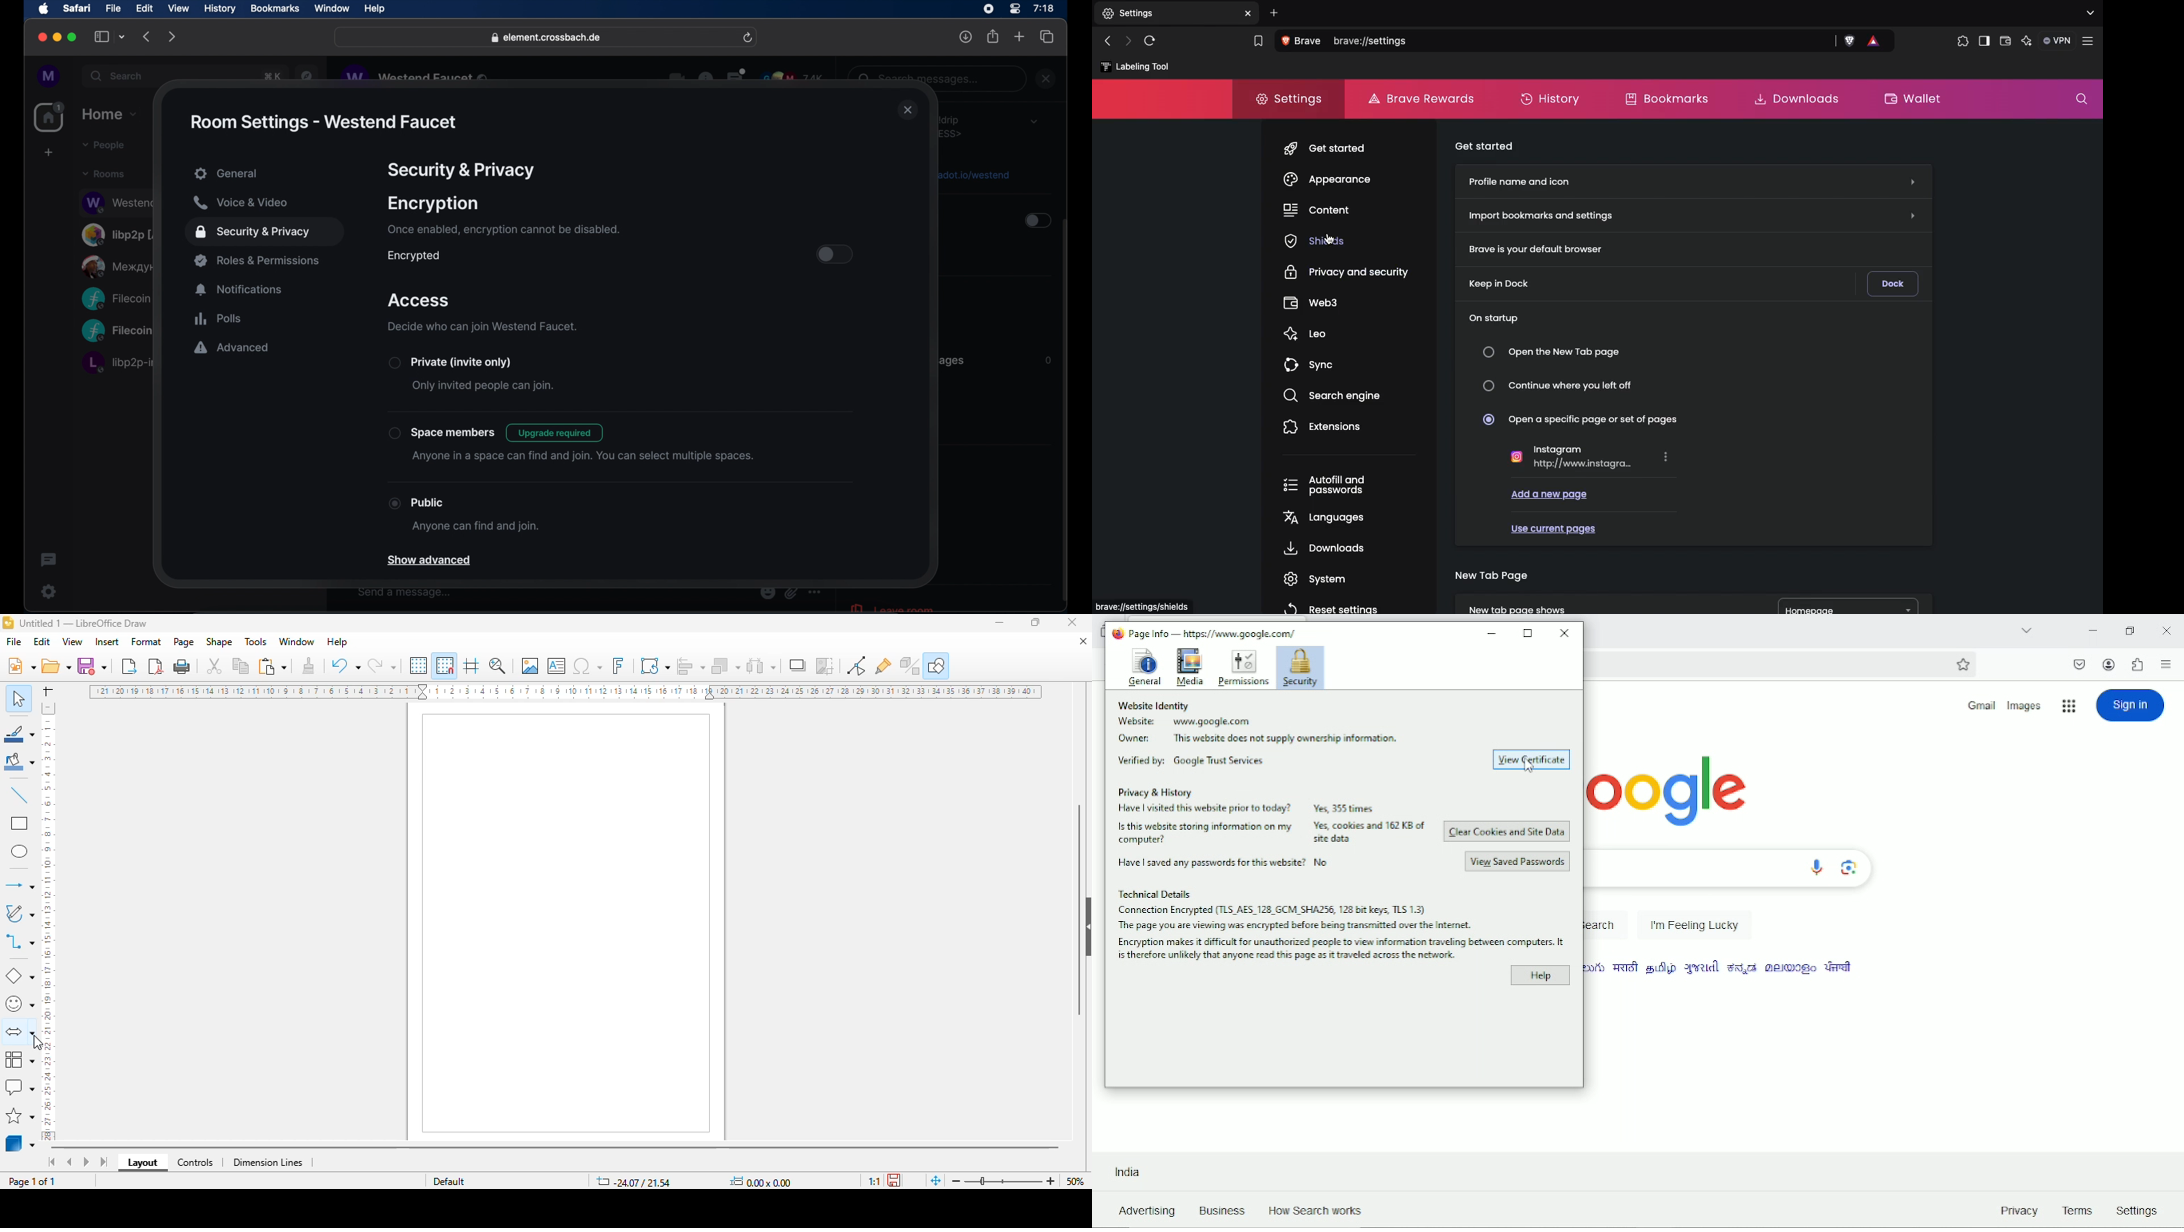  I want to click on Search bar, so click(1732, 869).